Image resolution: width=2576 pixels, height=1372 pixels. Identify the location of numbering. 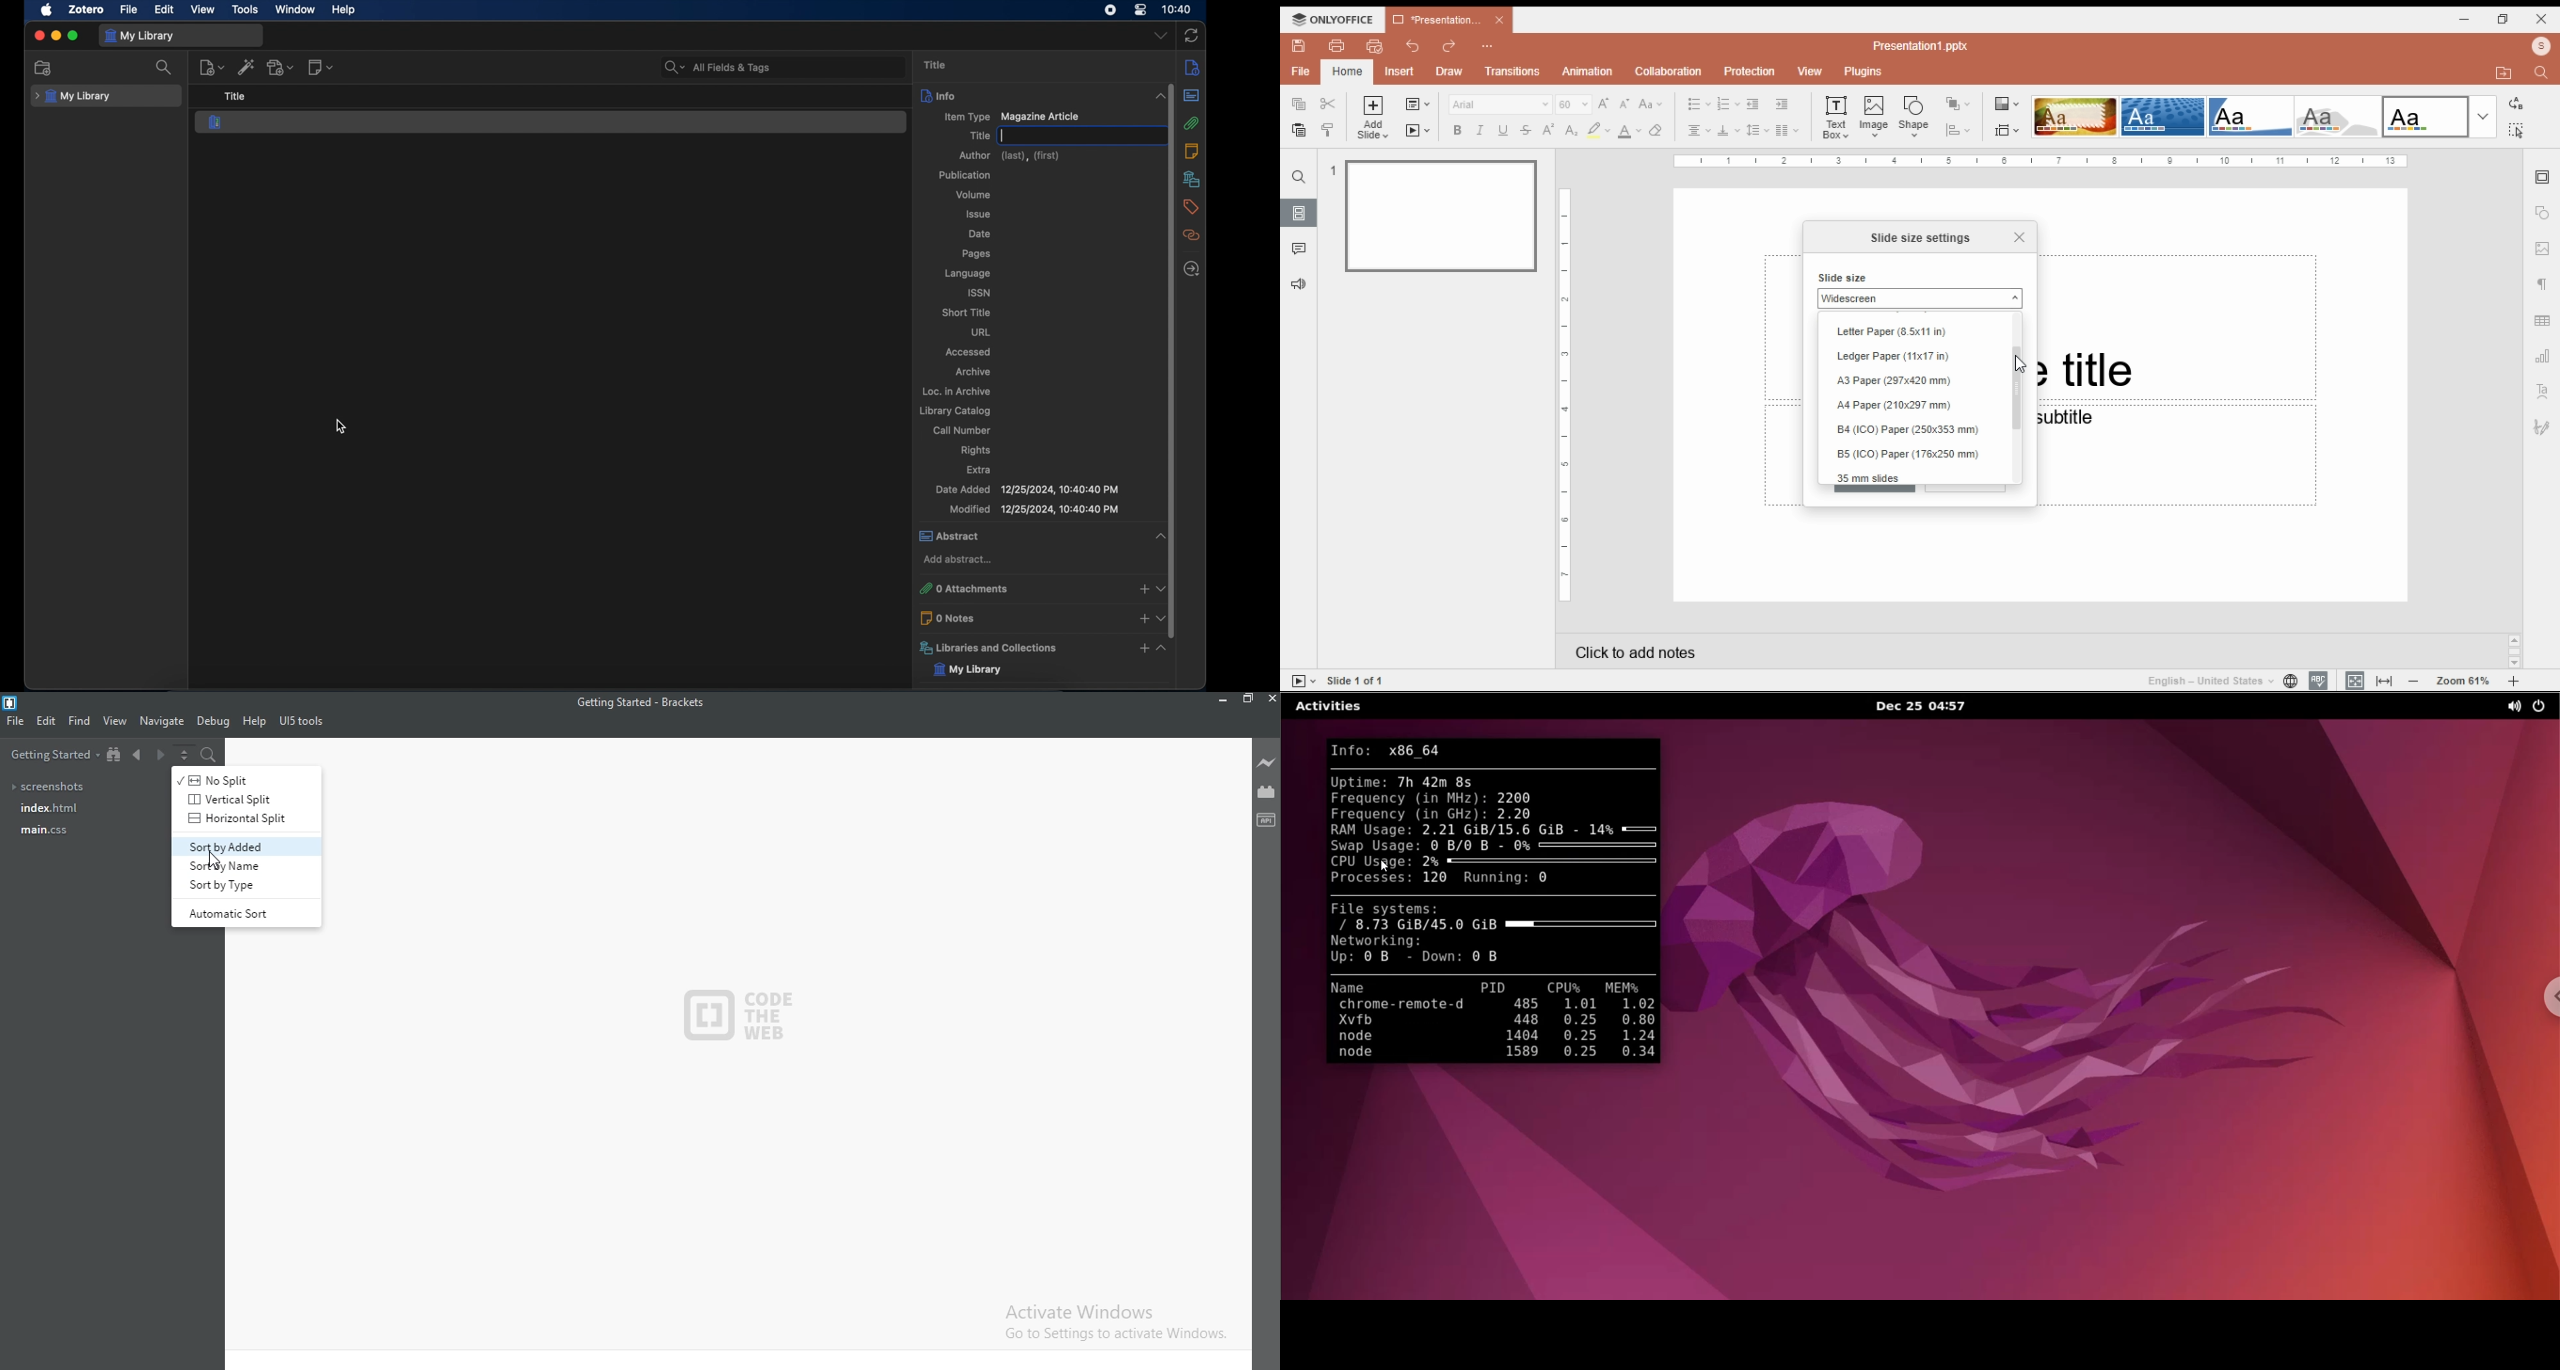
(1728, 105).